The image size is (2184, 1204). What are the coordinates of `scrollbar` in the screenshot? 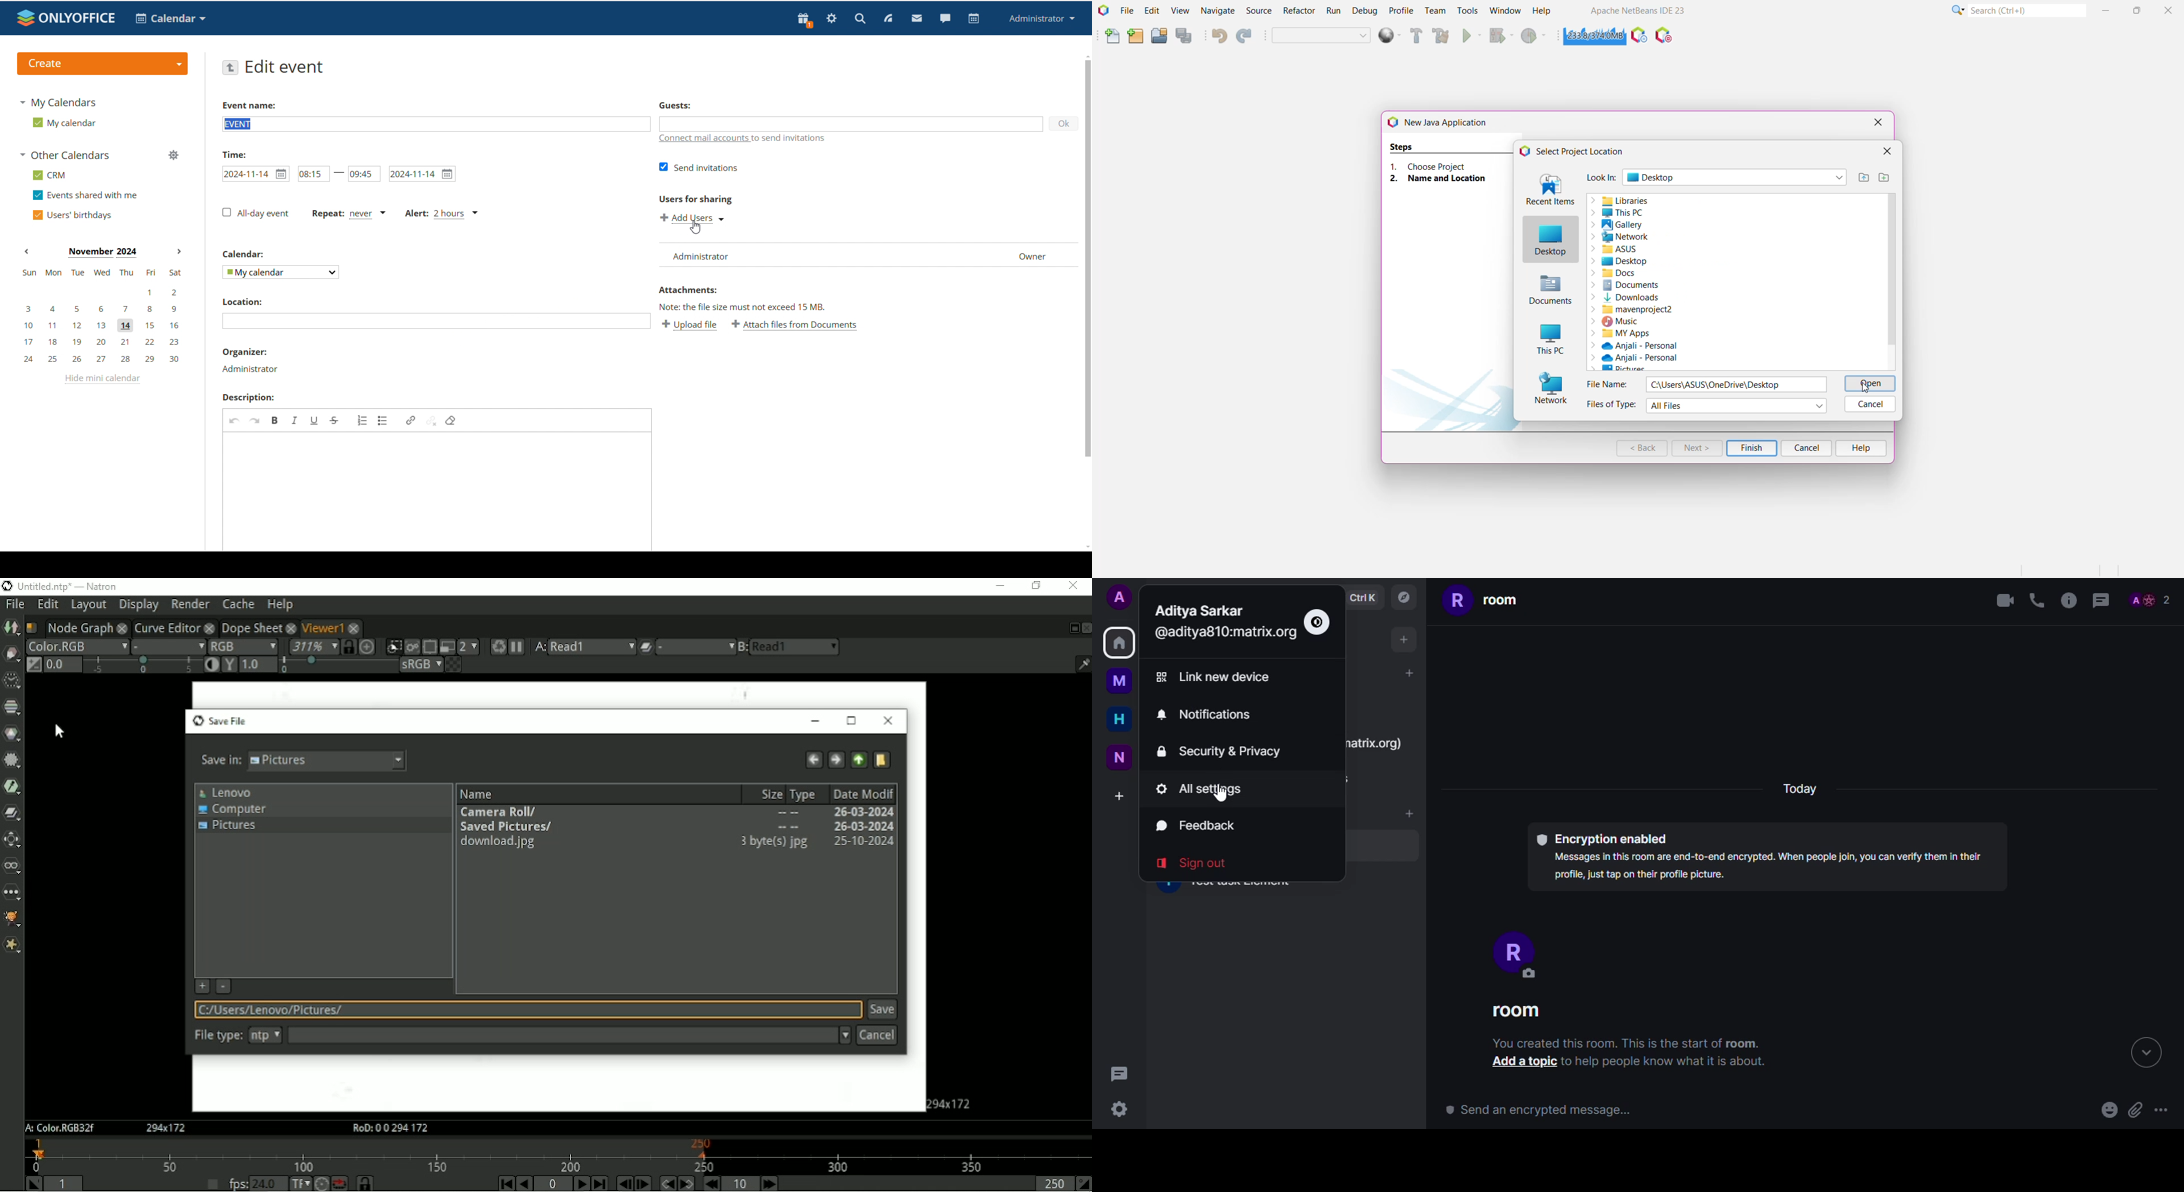 It's located at (1087, 259).